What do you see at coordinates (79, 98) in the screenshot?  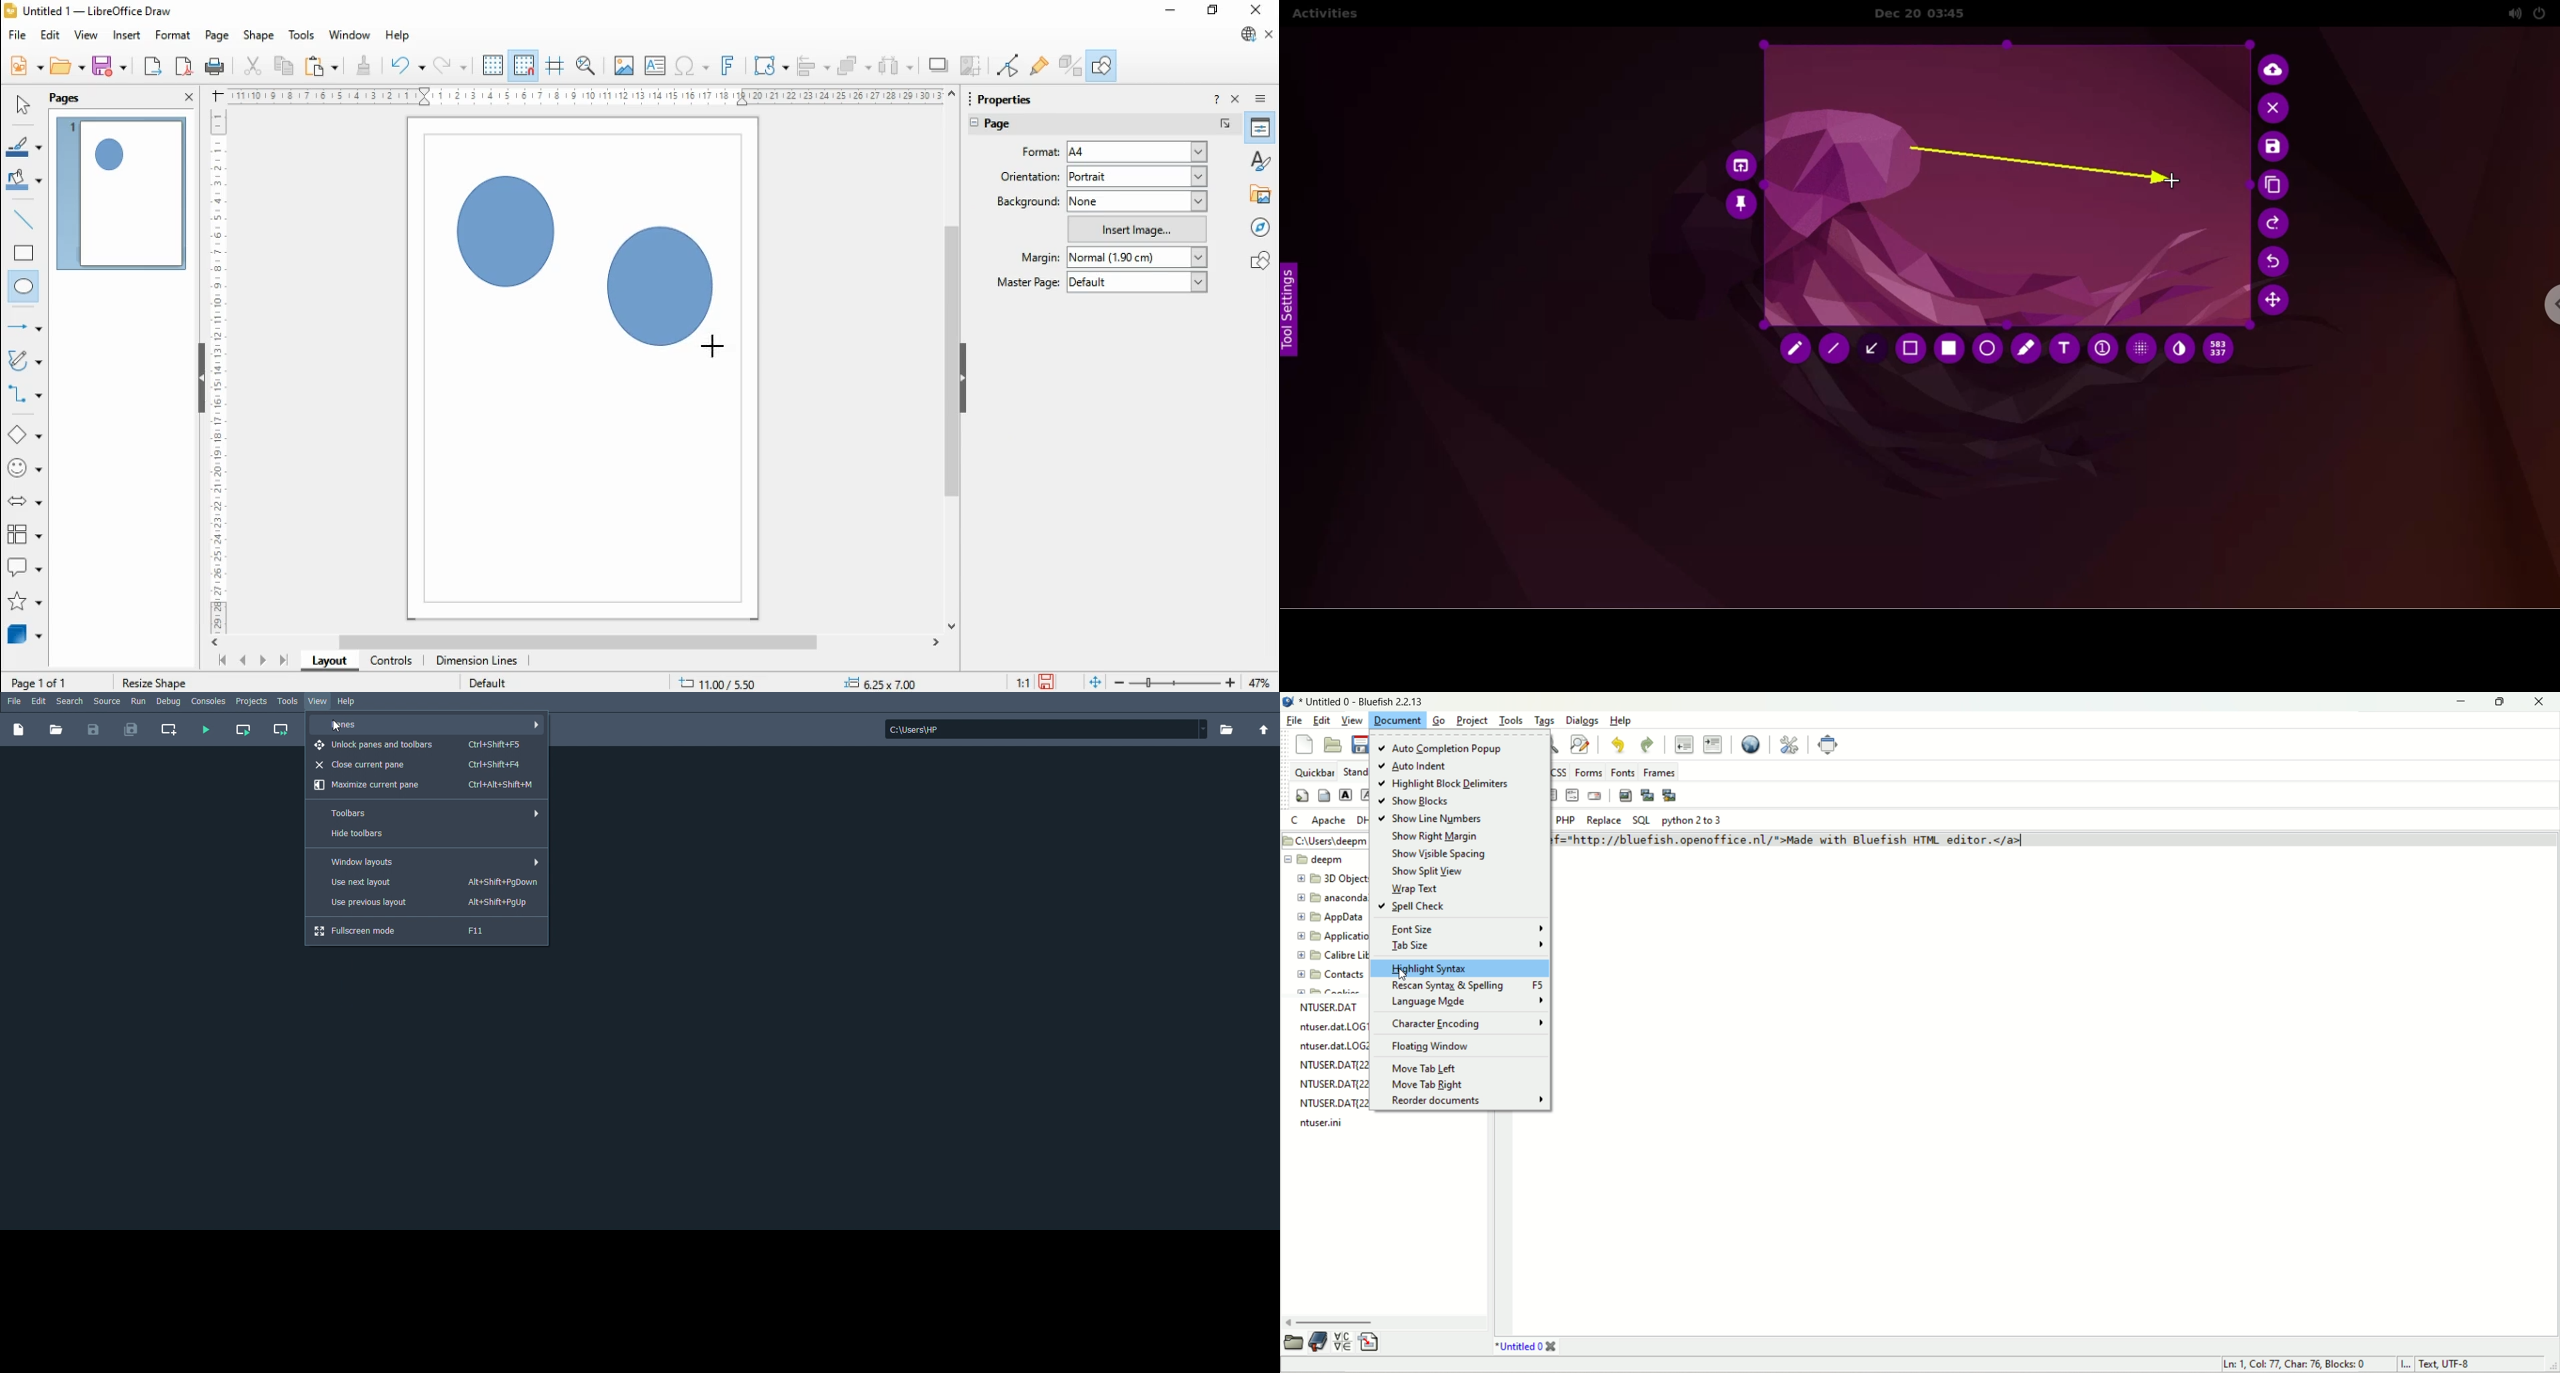 I see `pages panel` at bounding box center [79, 98].